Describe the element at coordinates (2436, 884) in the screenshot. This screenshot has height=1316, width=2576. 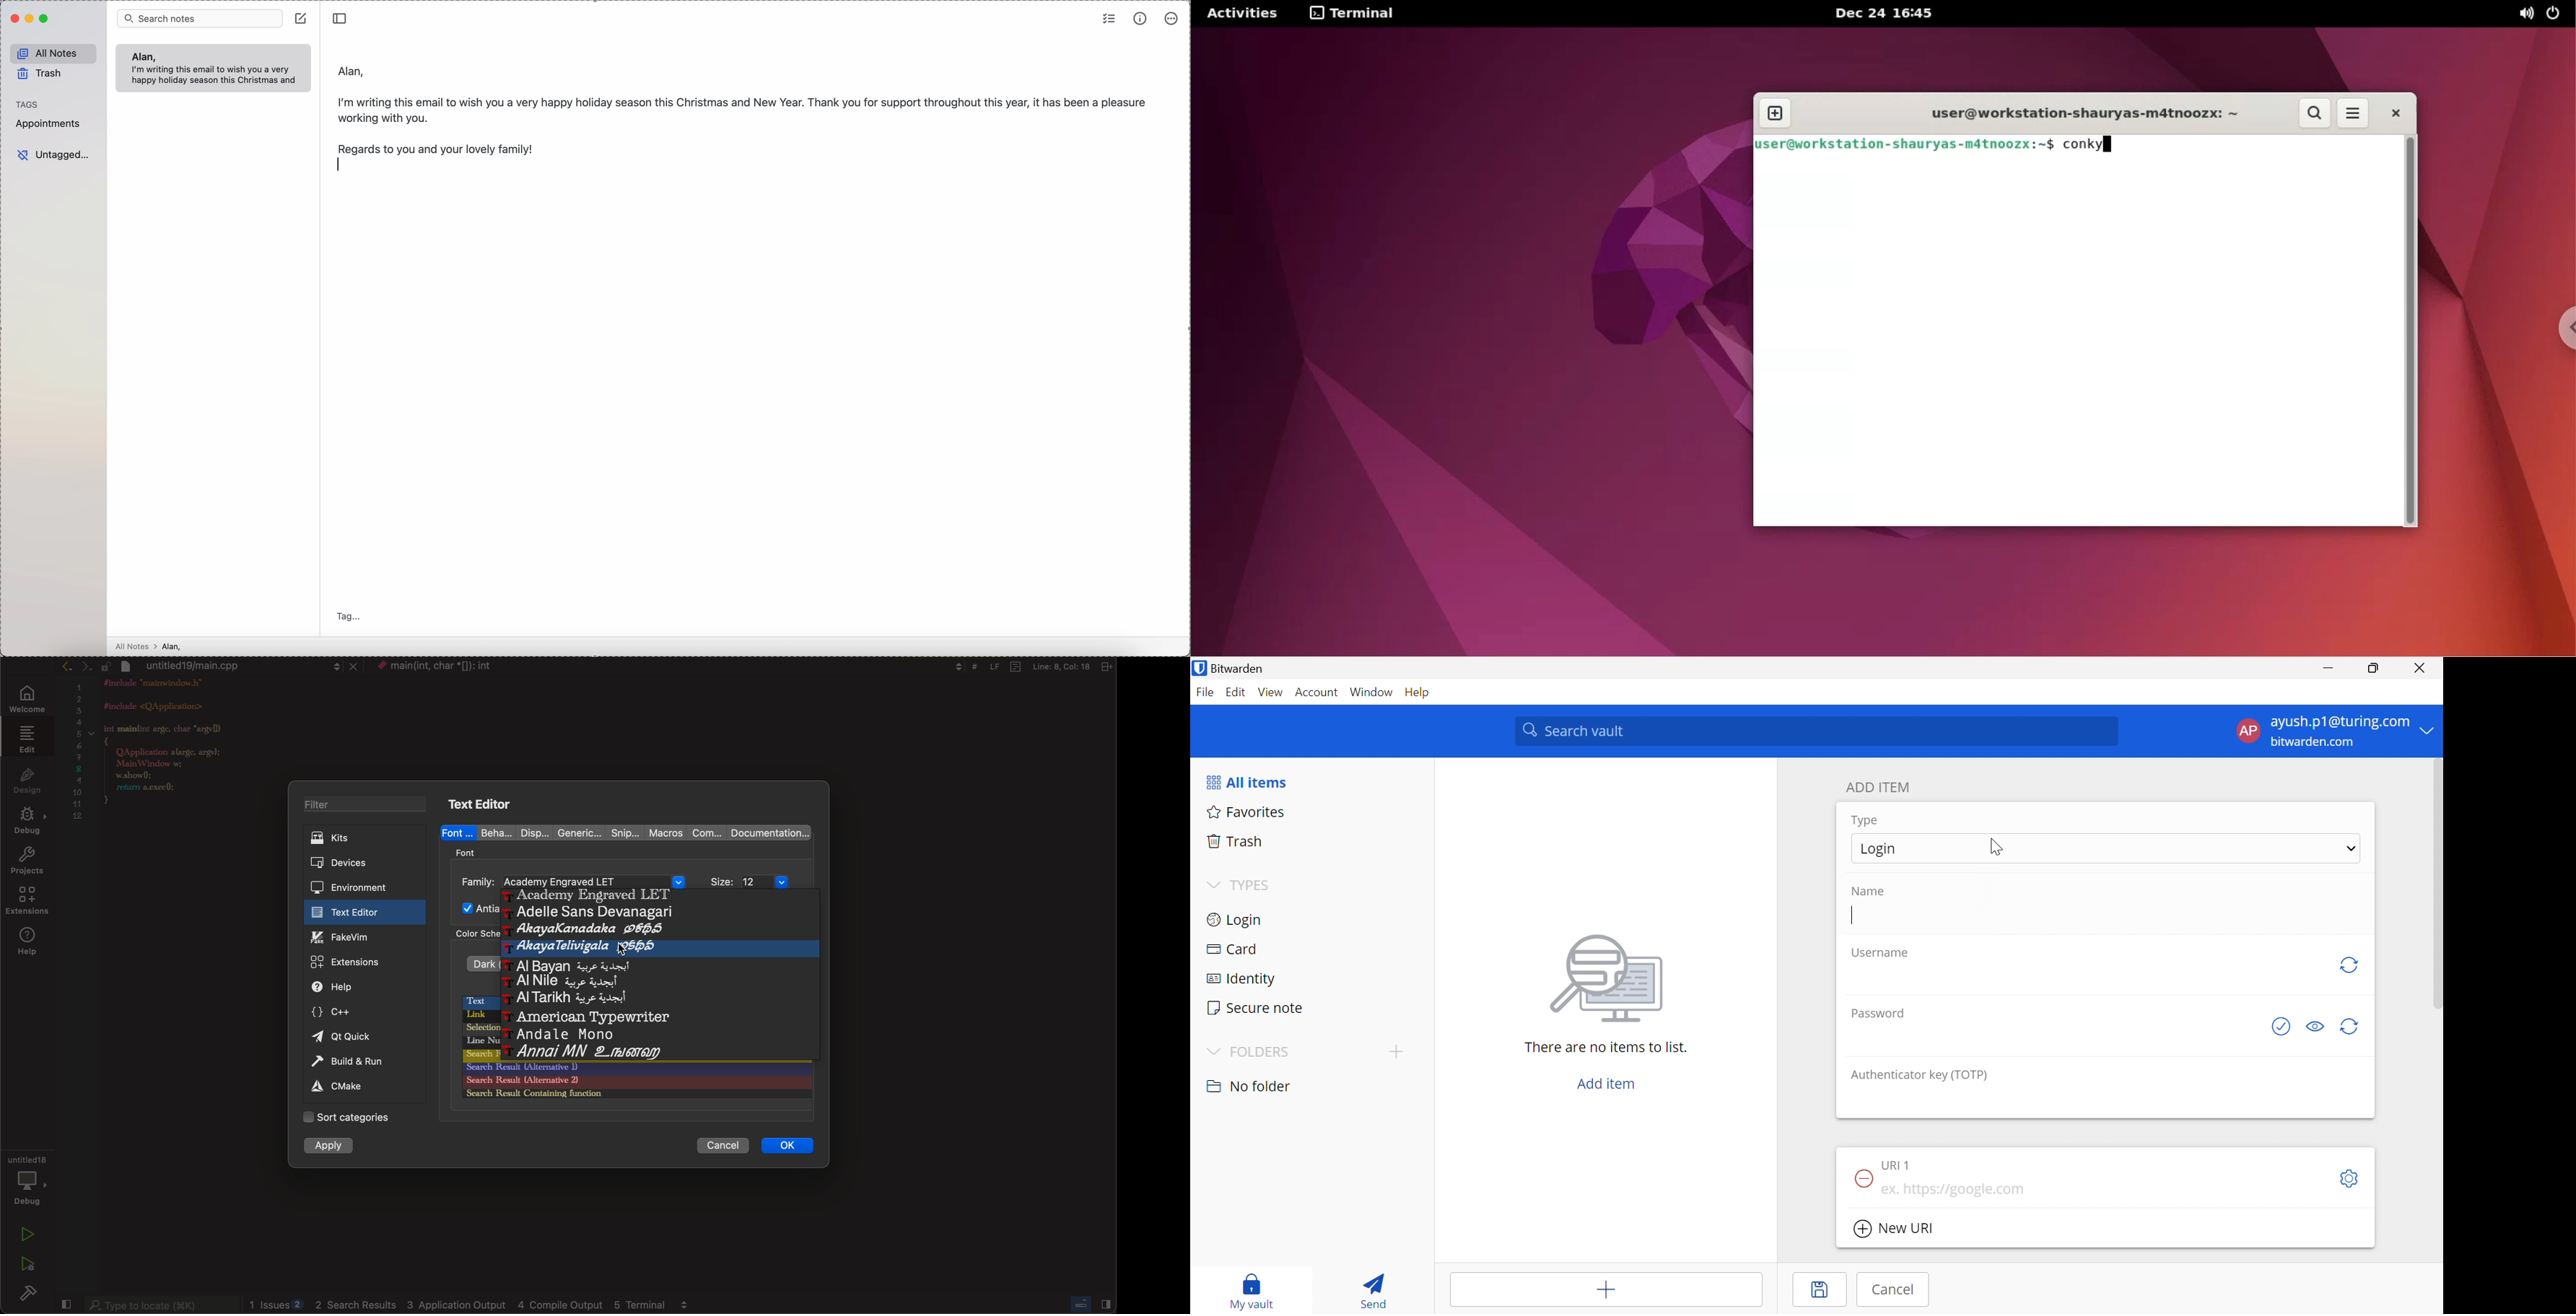
I see `Scroll Bar` at that location.